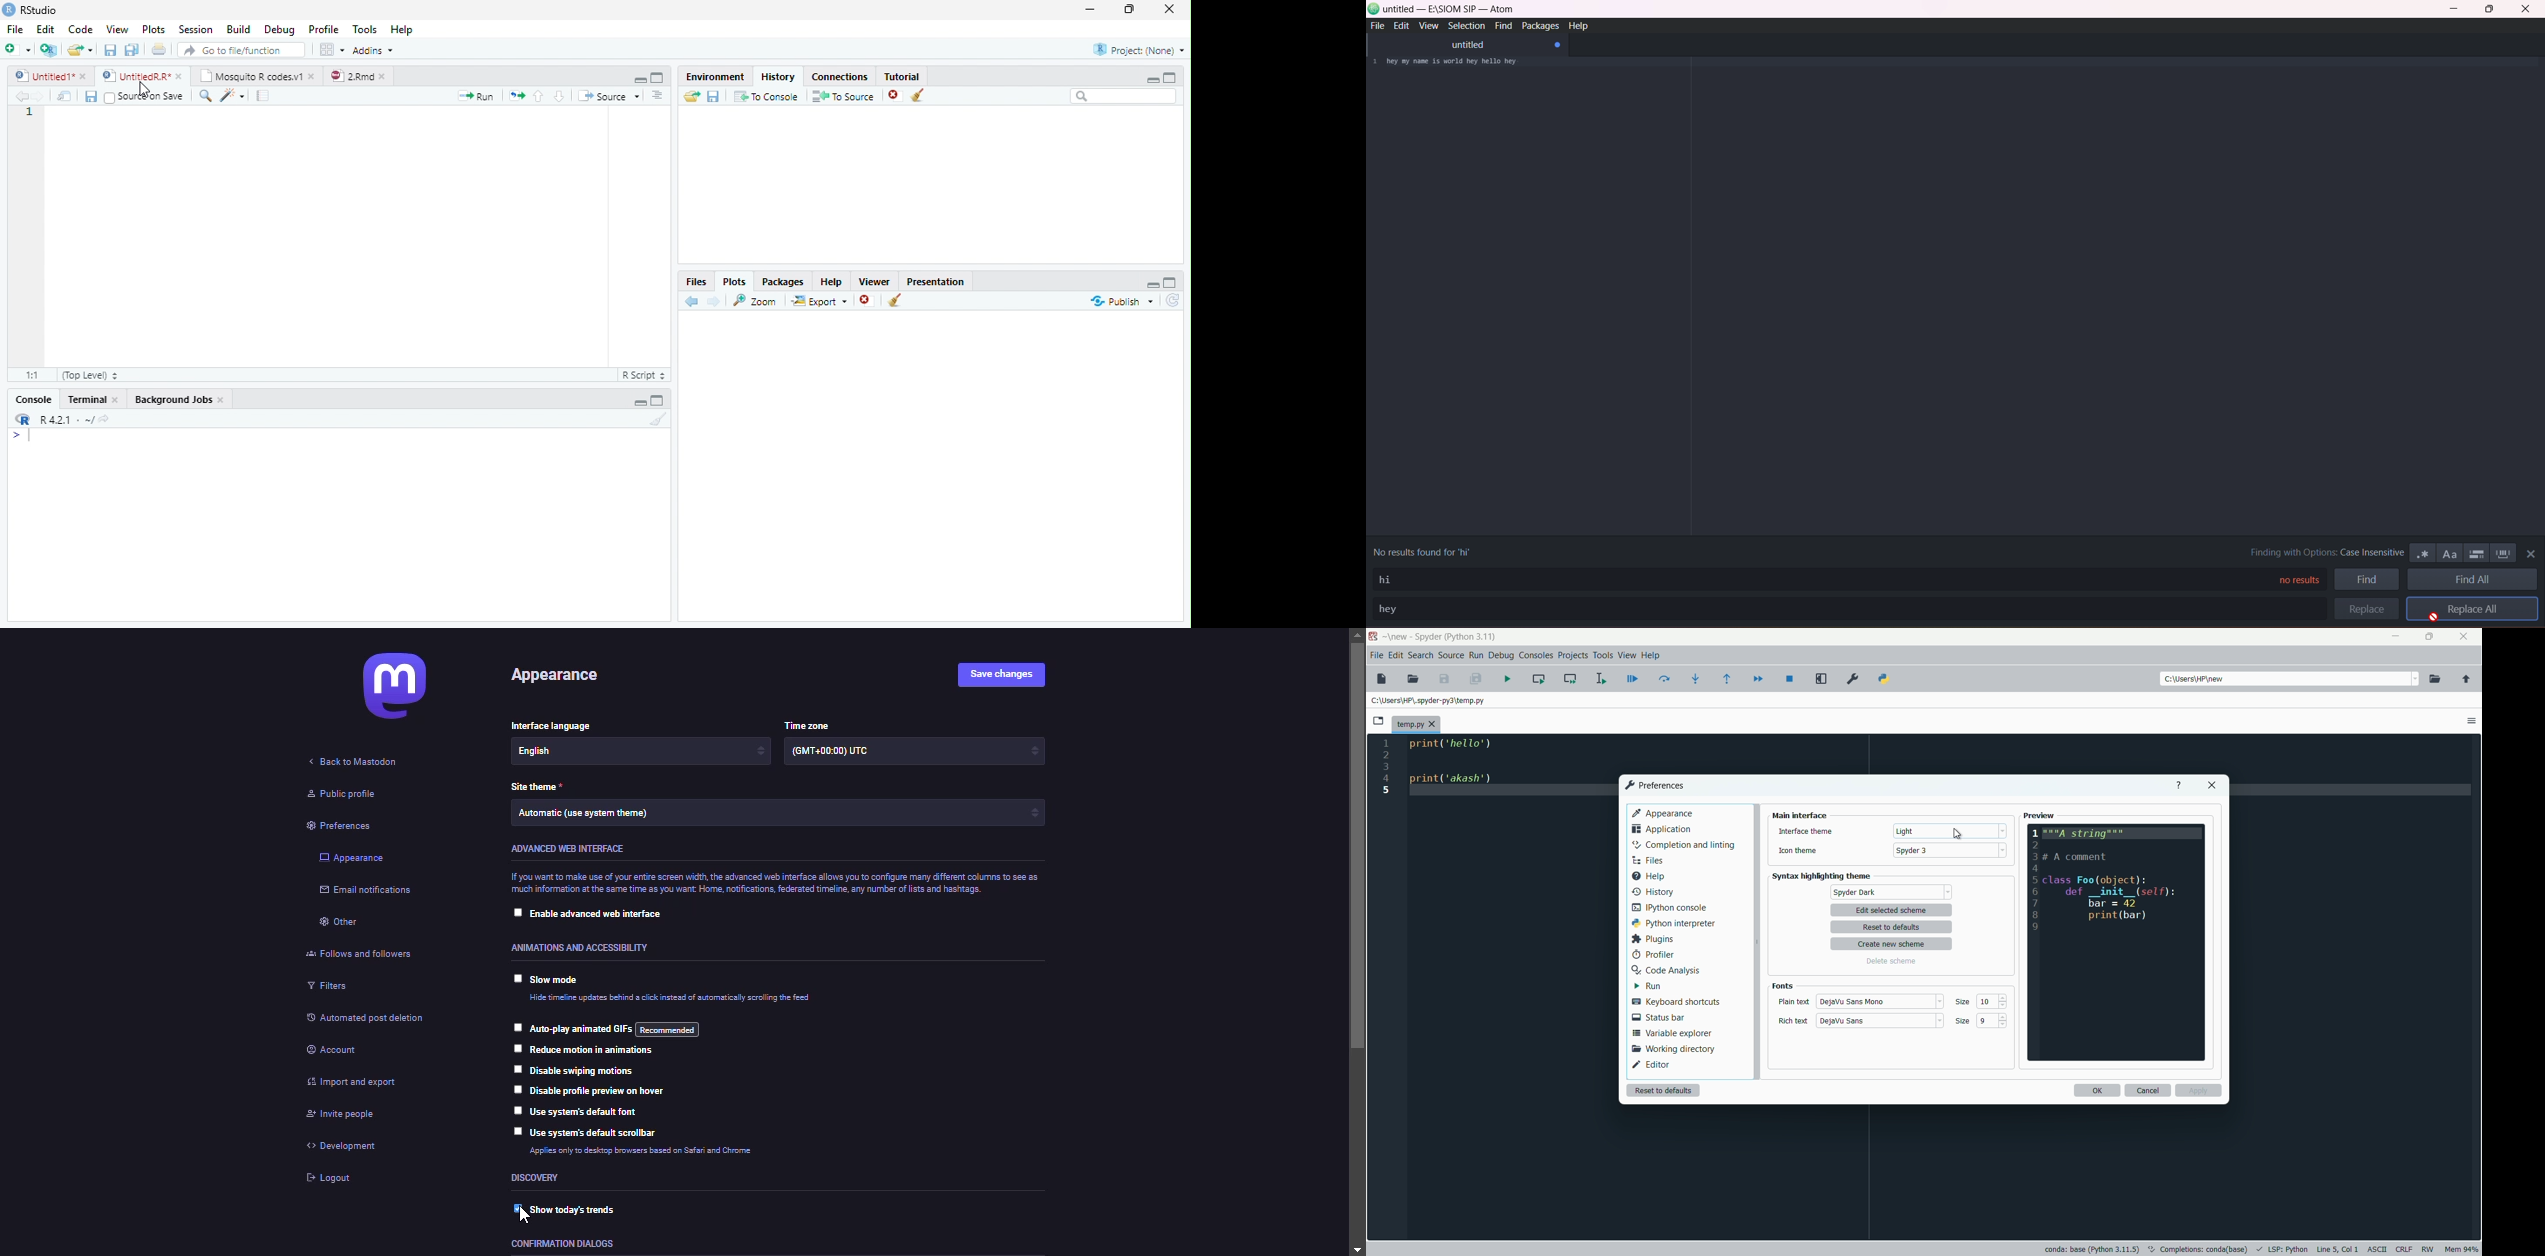  What do you see at coordinates (2466, 680) in the screenshot?
I see `parent directory` at bounding box center [2466, 680].